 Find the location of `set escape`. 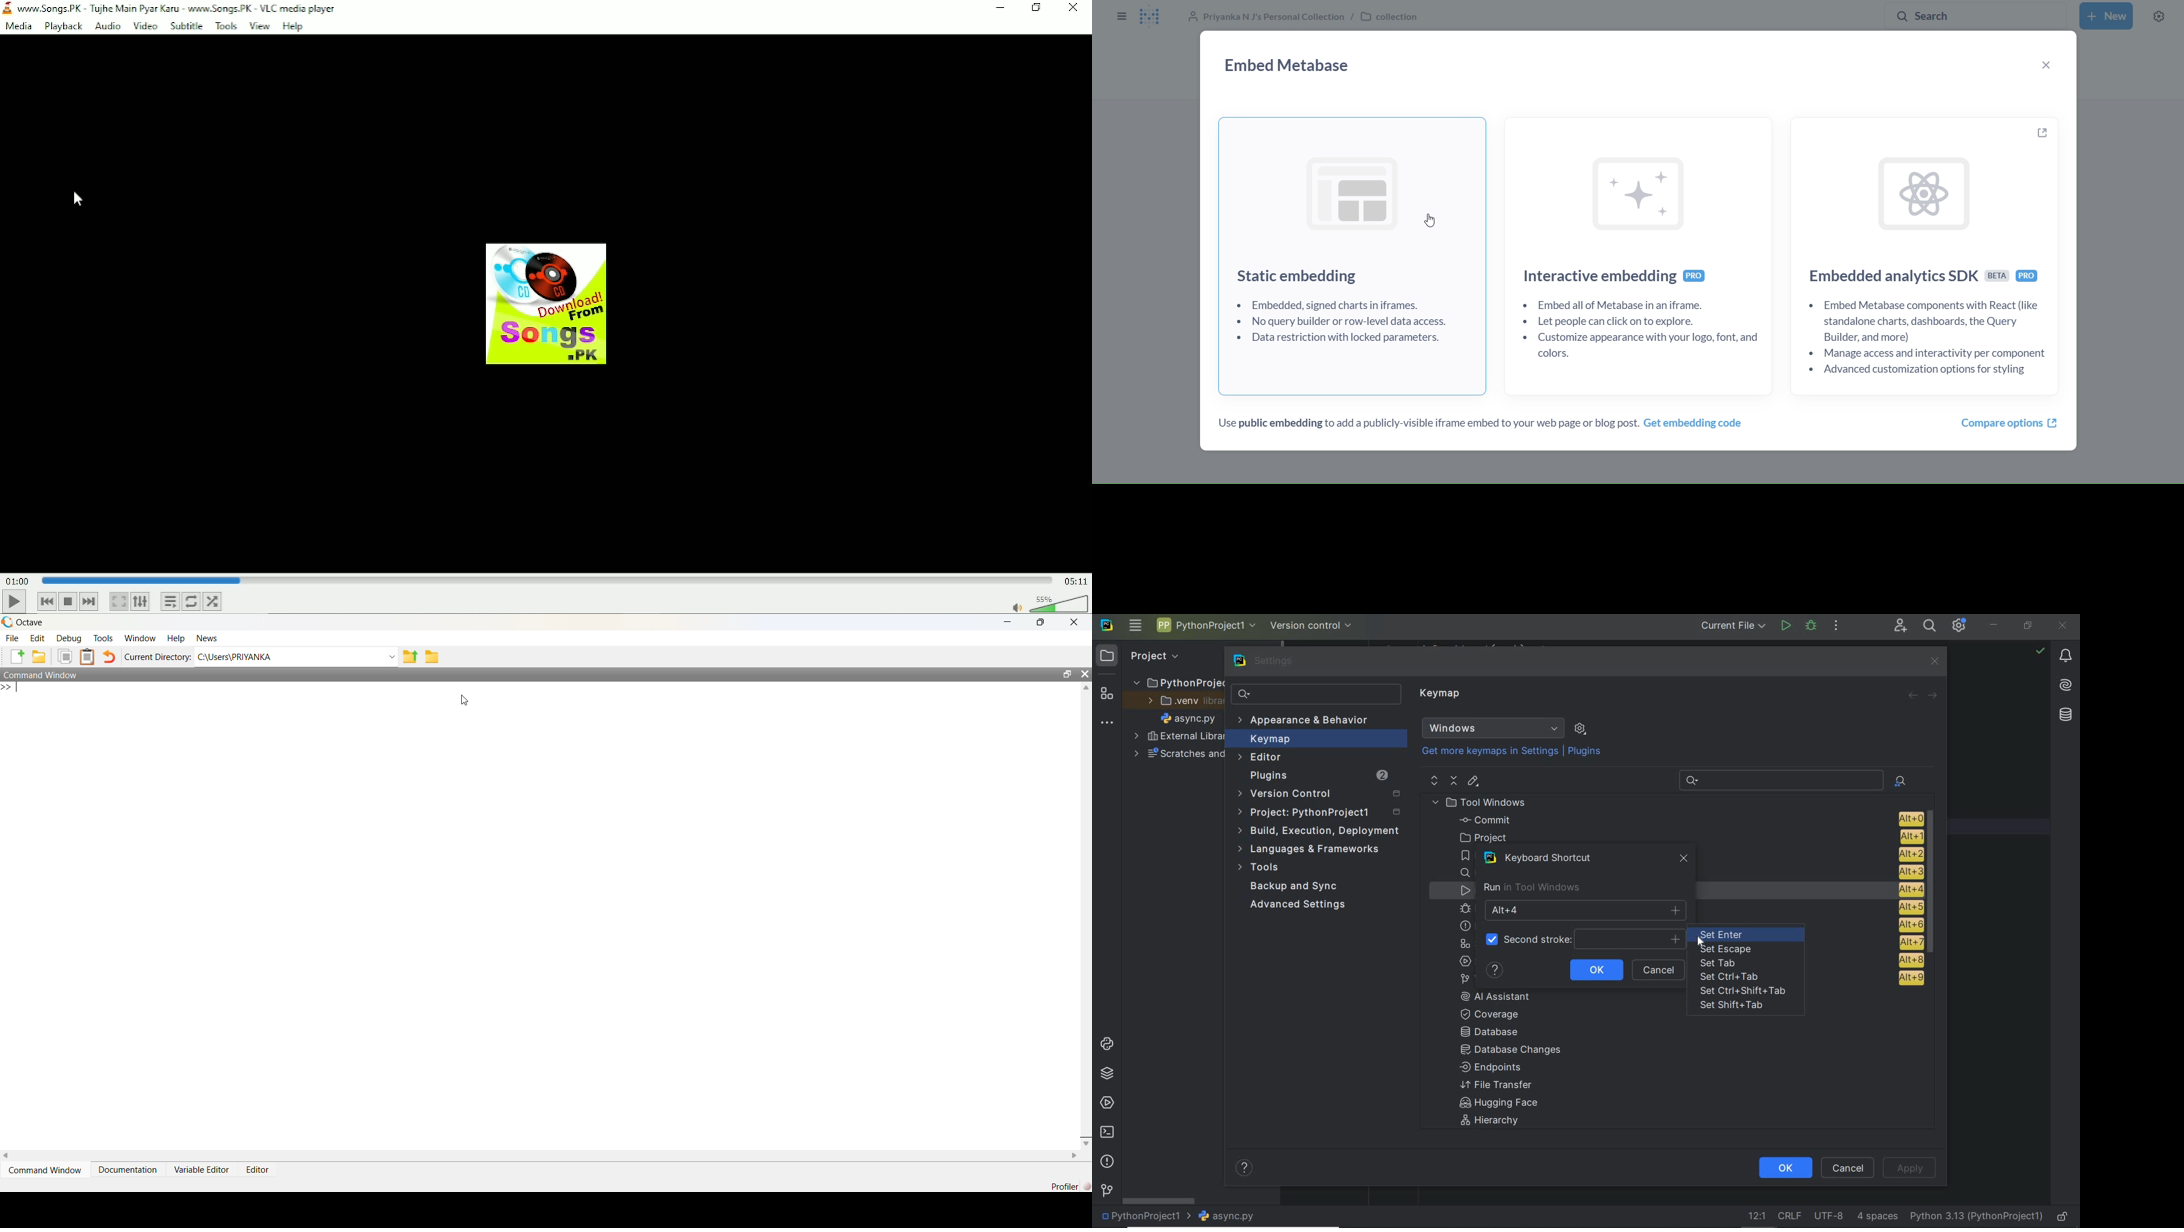

set escape is located at coordinates (1728, 950).